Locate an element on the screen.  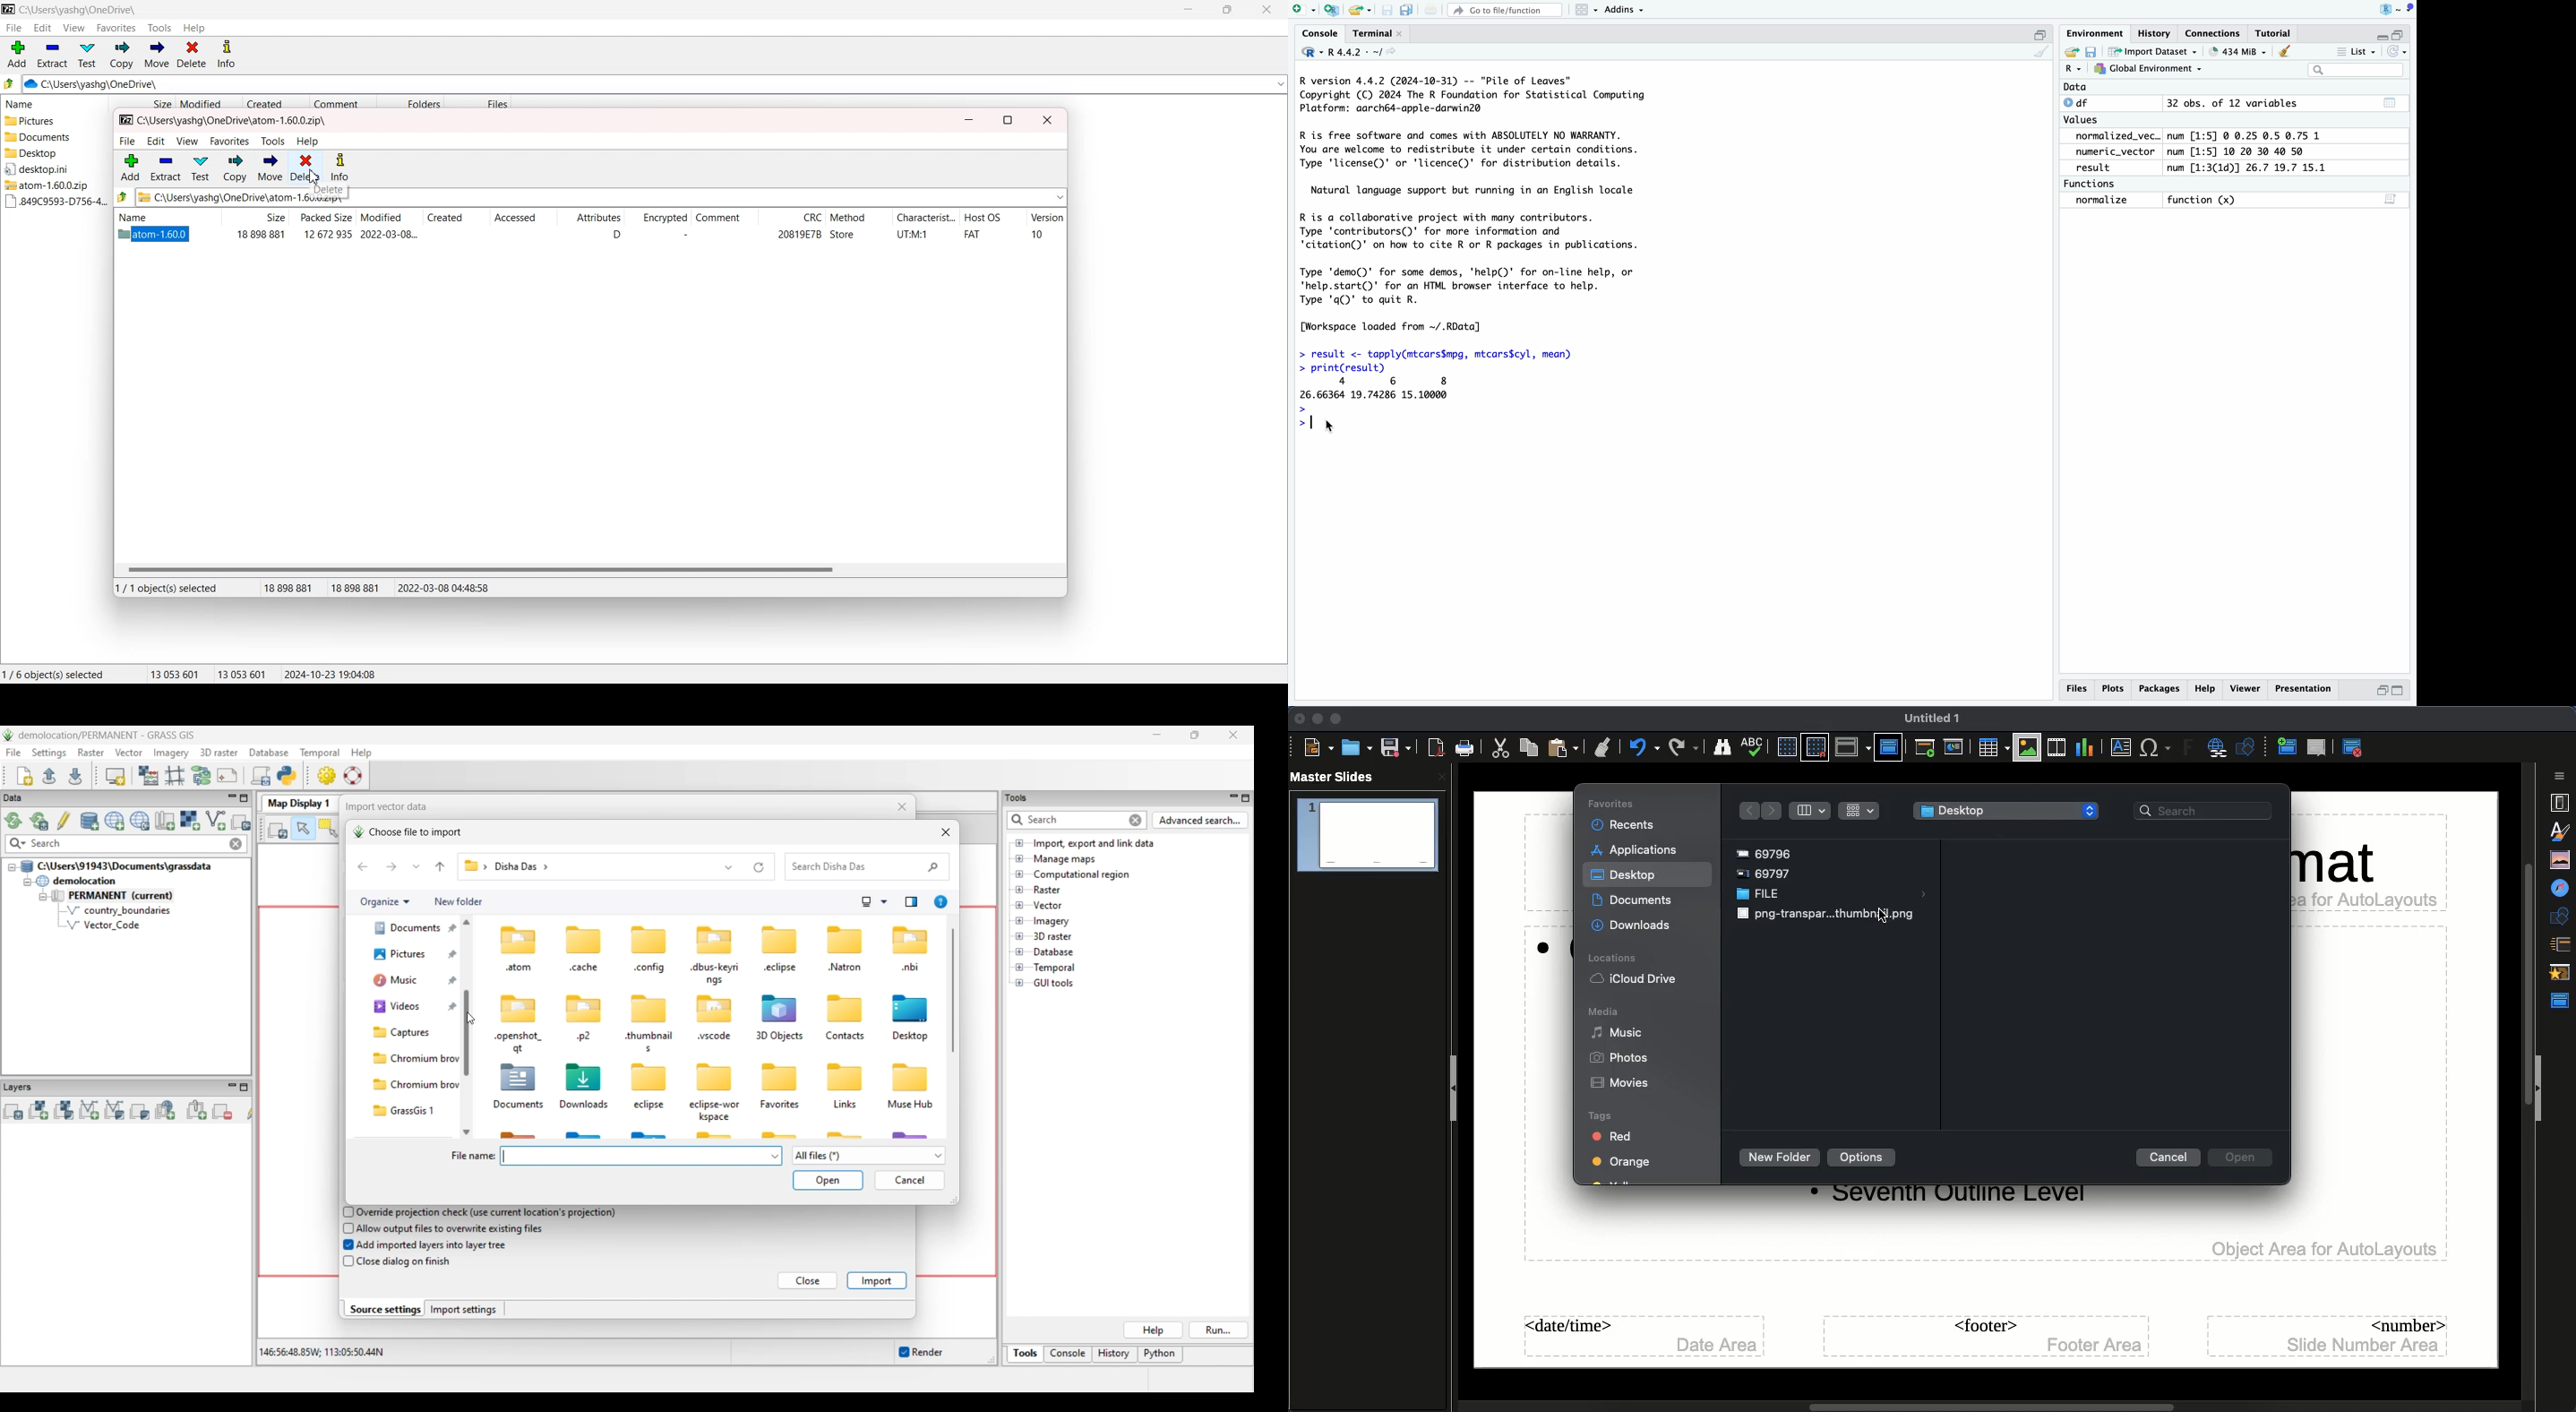
Chart is located at coordinates (2084, 746).